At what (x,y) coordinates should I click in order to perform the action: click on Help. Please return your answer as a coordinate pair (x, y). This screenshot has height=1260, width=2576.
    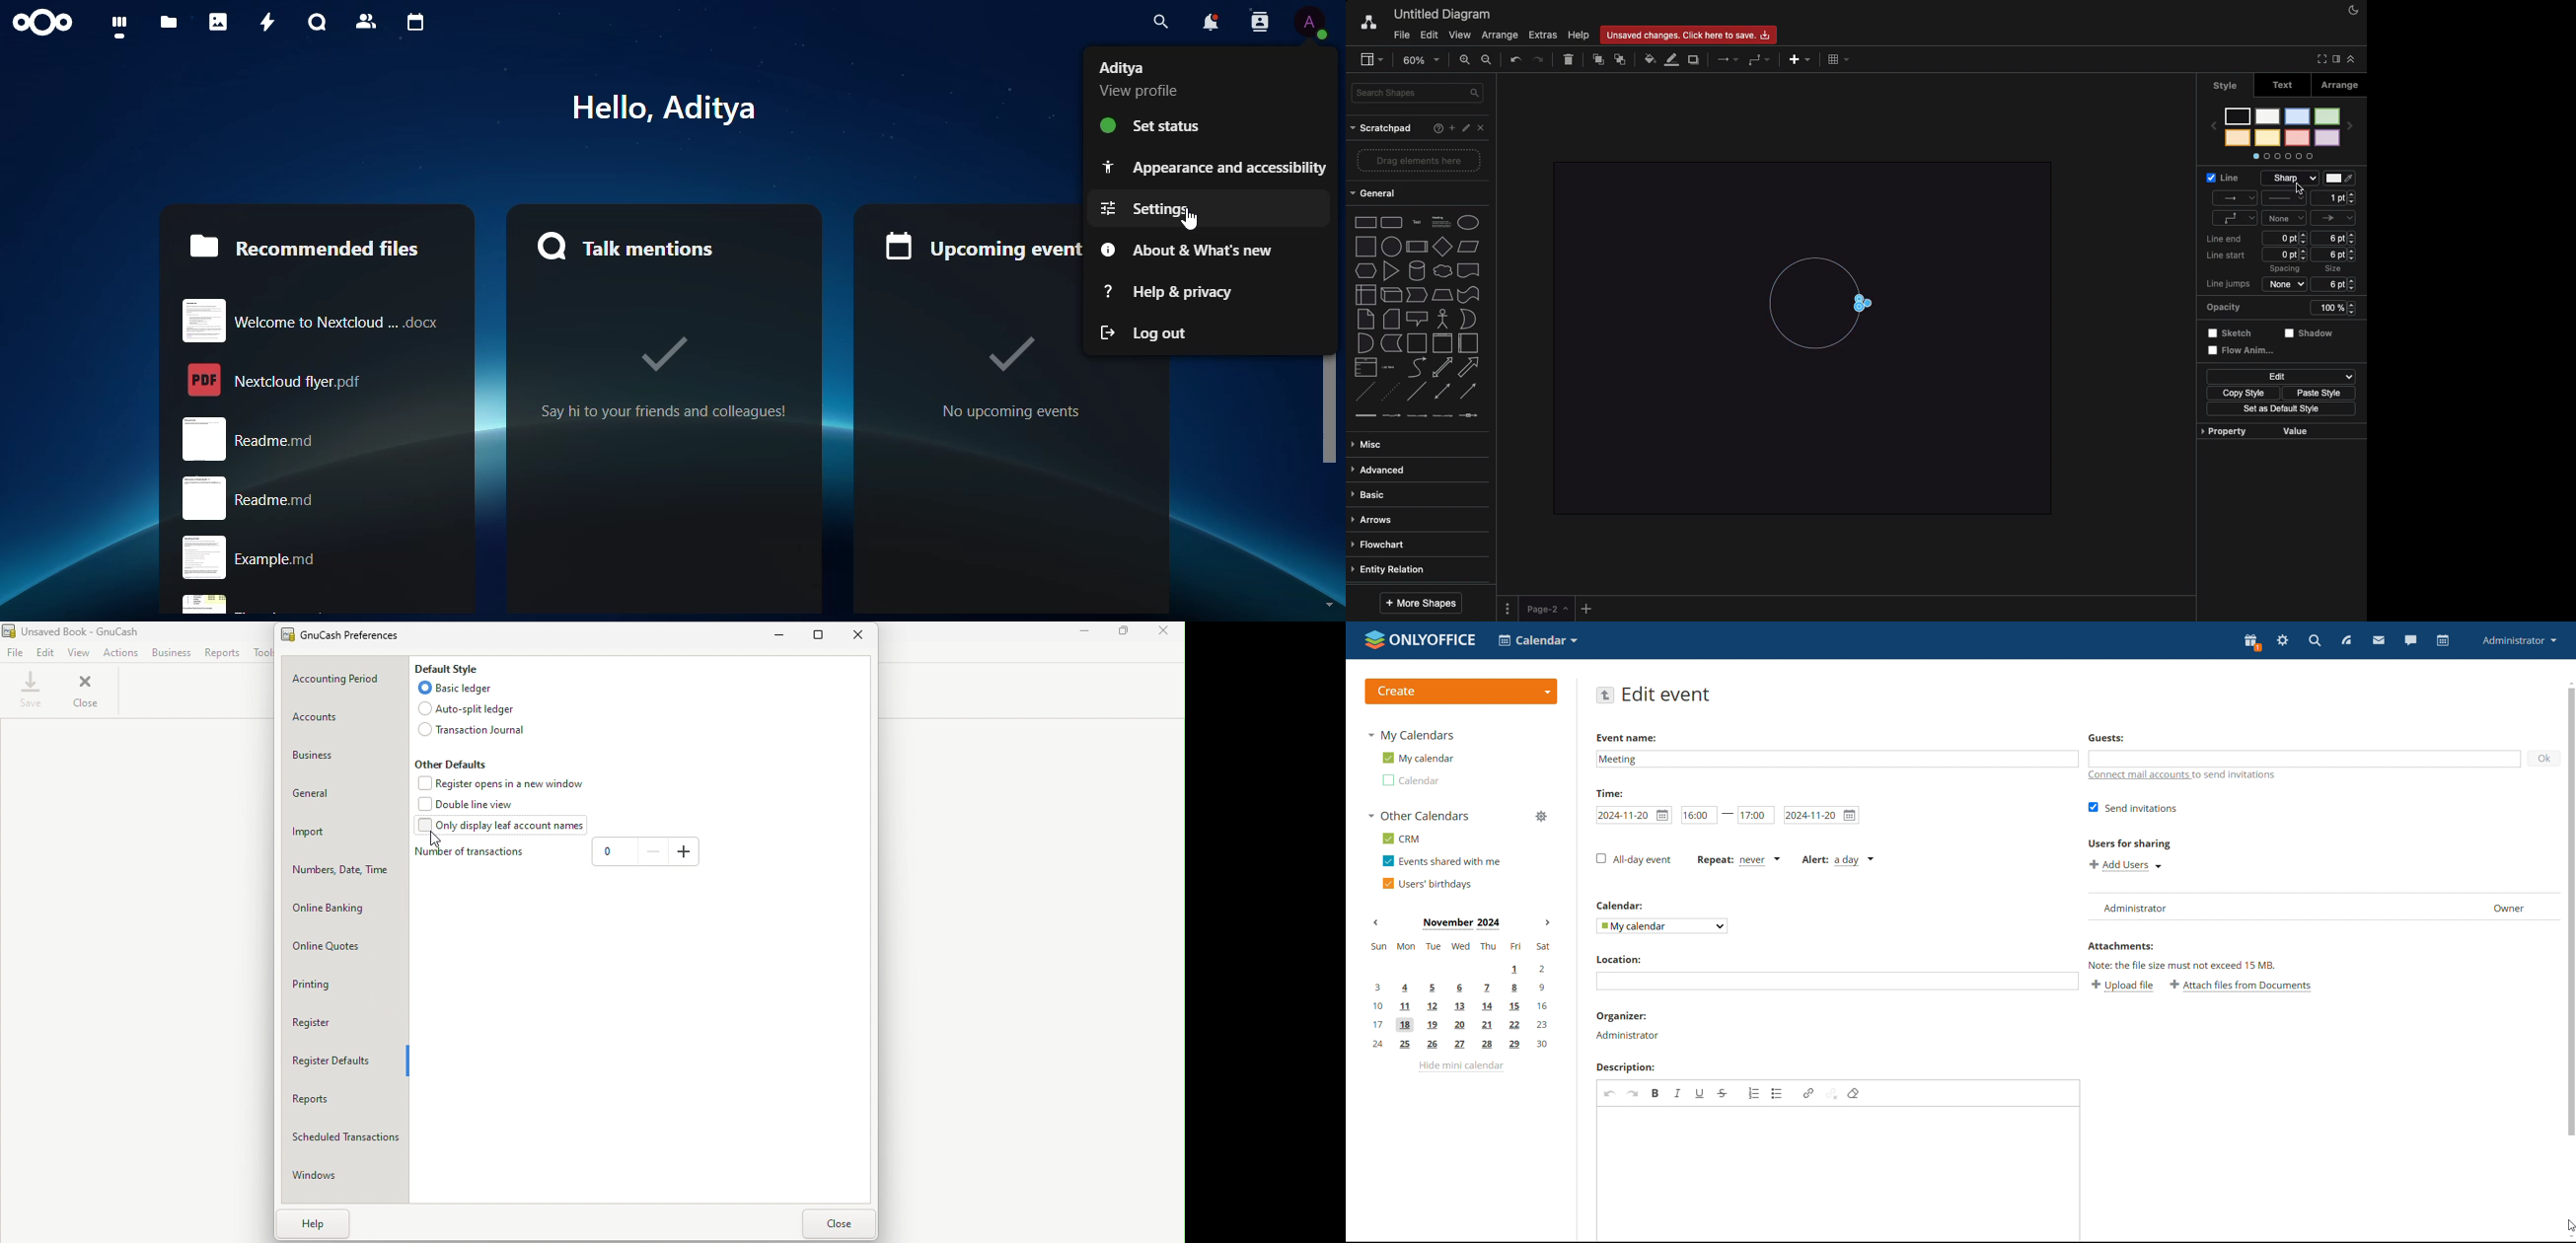
    Looking at the image, I should click on (325, 1225).